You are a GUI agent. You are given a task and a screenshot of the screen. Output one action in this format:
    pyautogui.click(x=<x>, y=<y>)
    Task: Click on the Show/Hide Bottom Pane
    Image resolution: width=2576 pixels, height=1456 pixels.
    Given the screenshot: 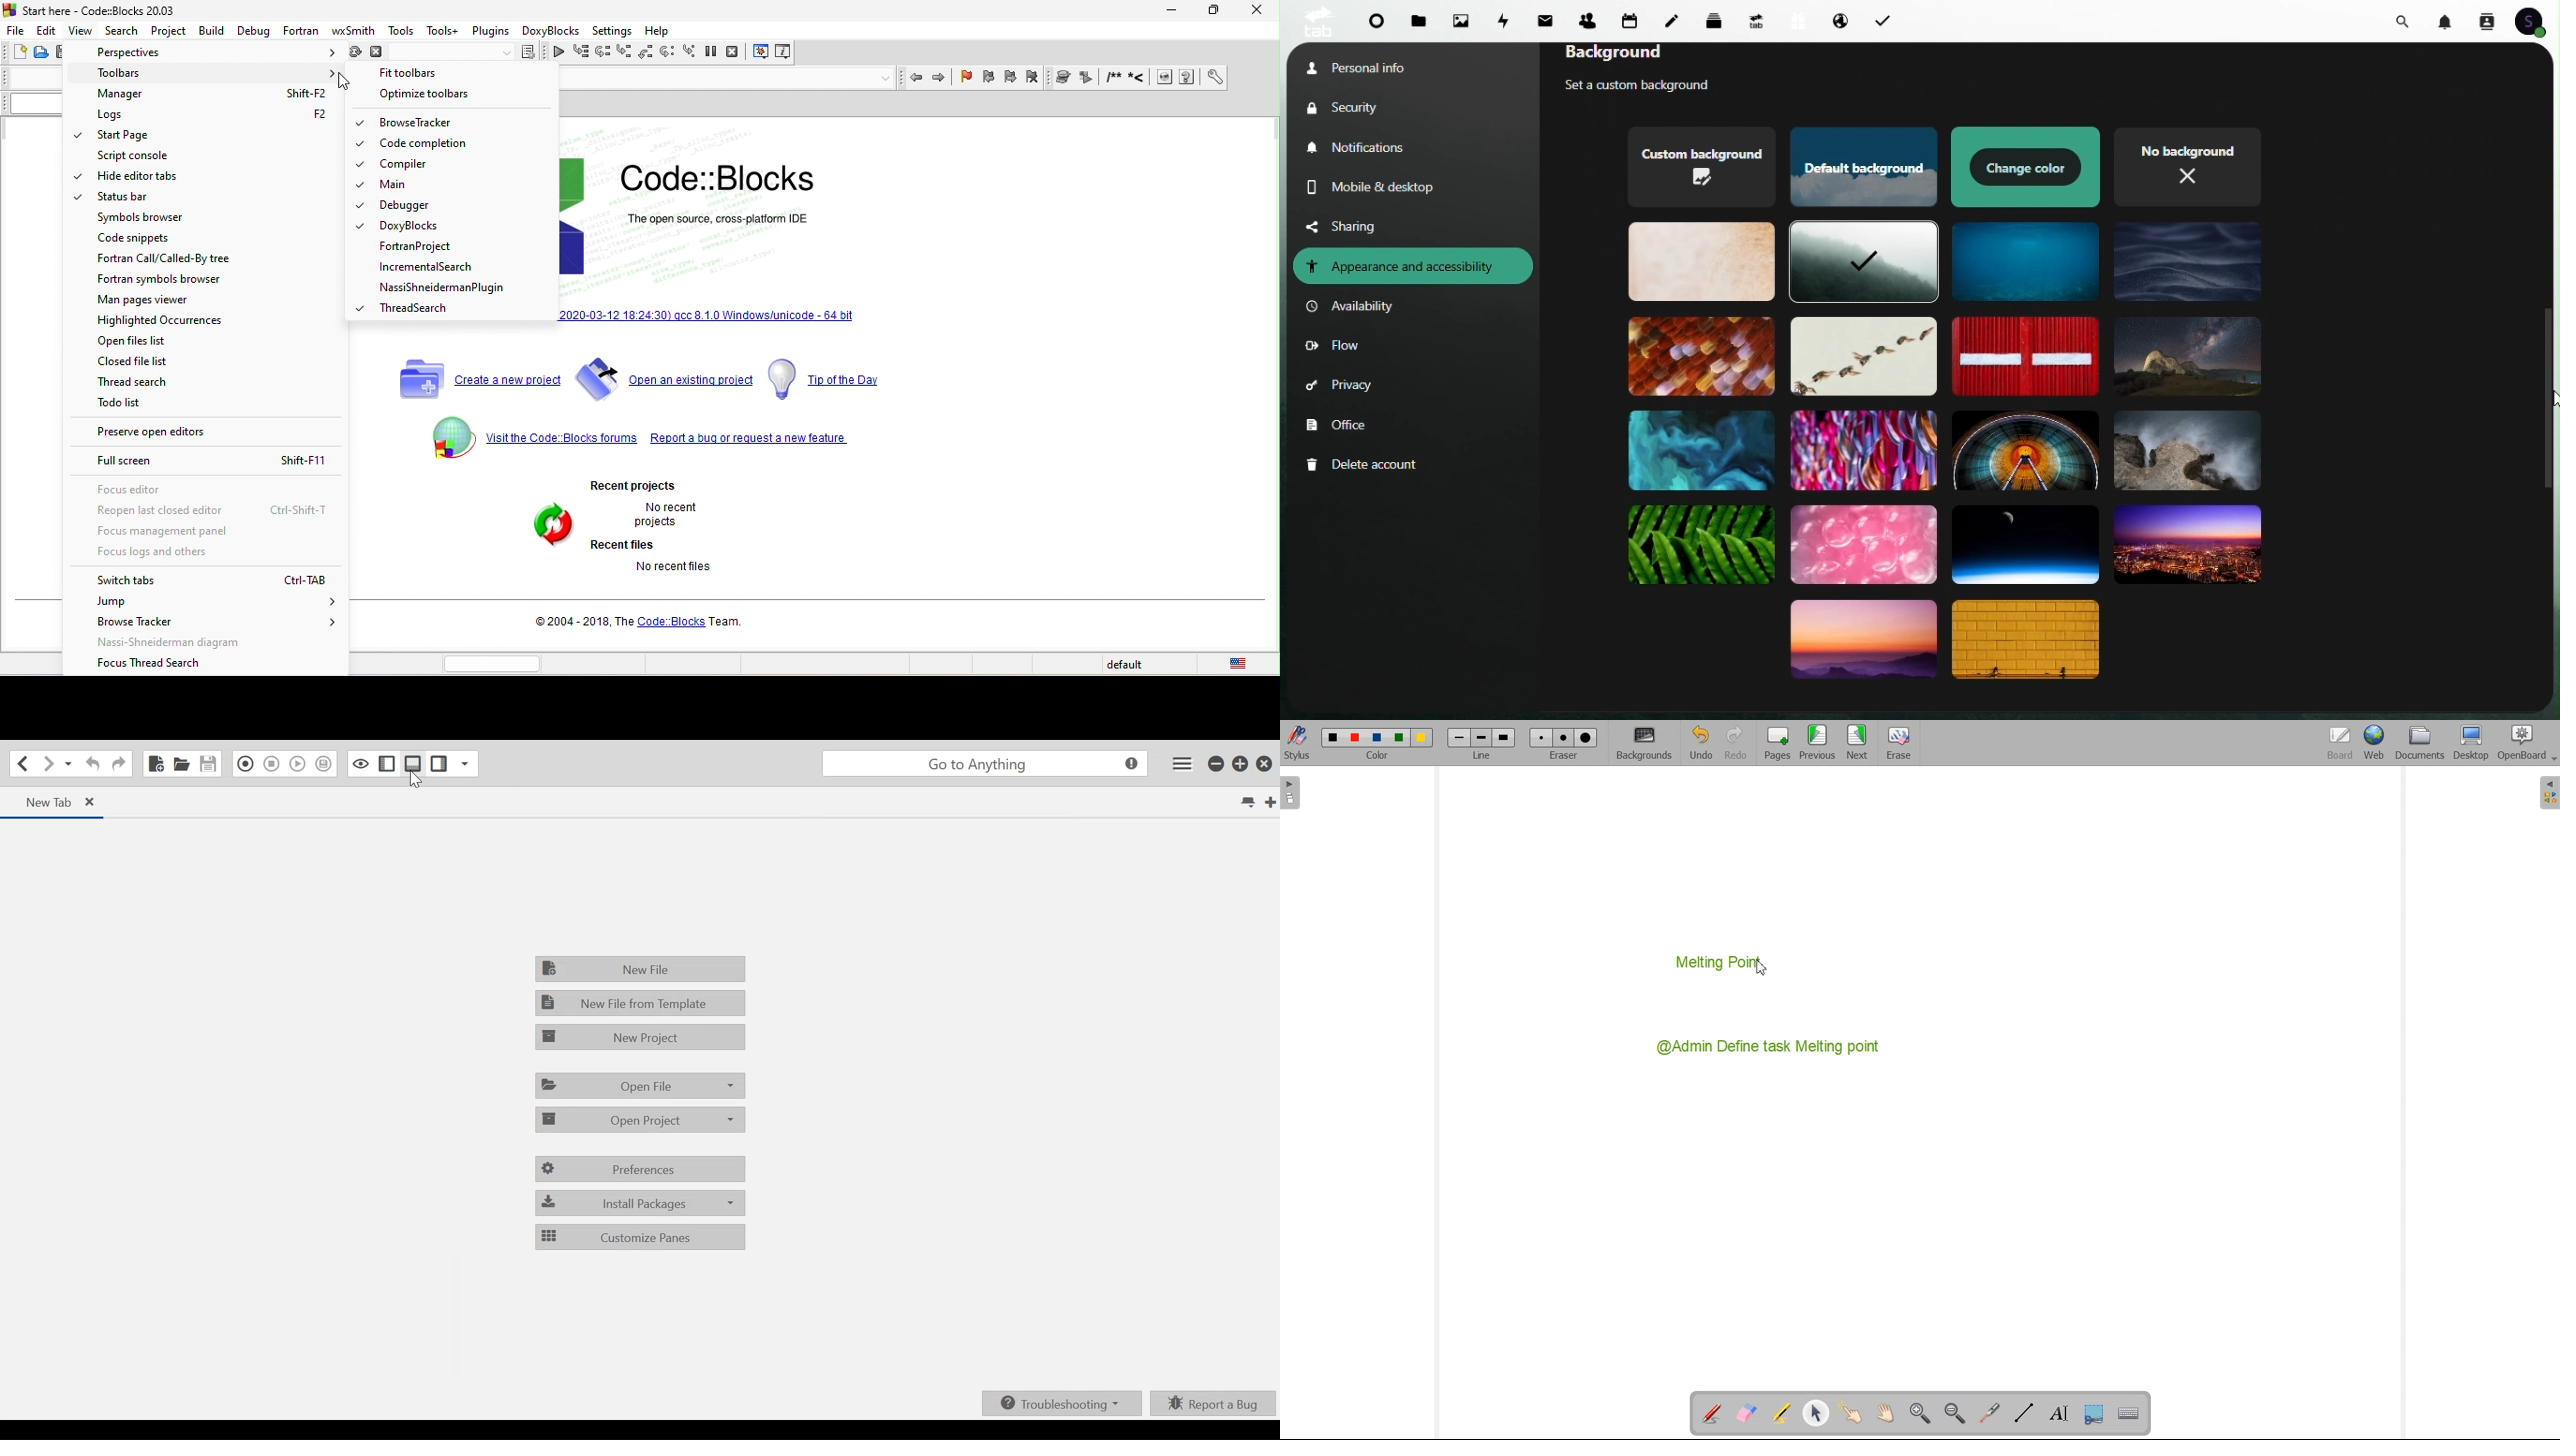 What is the action you would take?
    pyautogui.click(x=414, y=764)
    